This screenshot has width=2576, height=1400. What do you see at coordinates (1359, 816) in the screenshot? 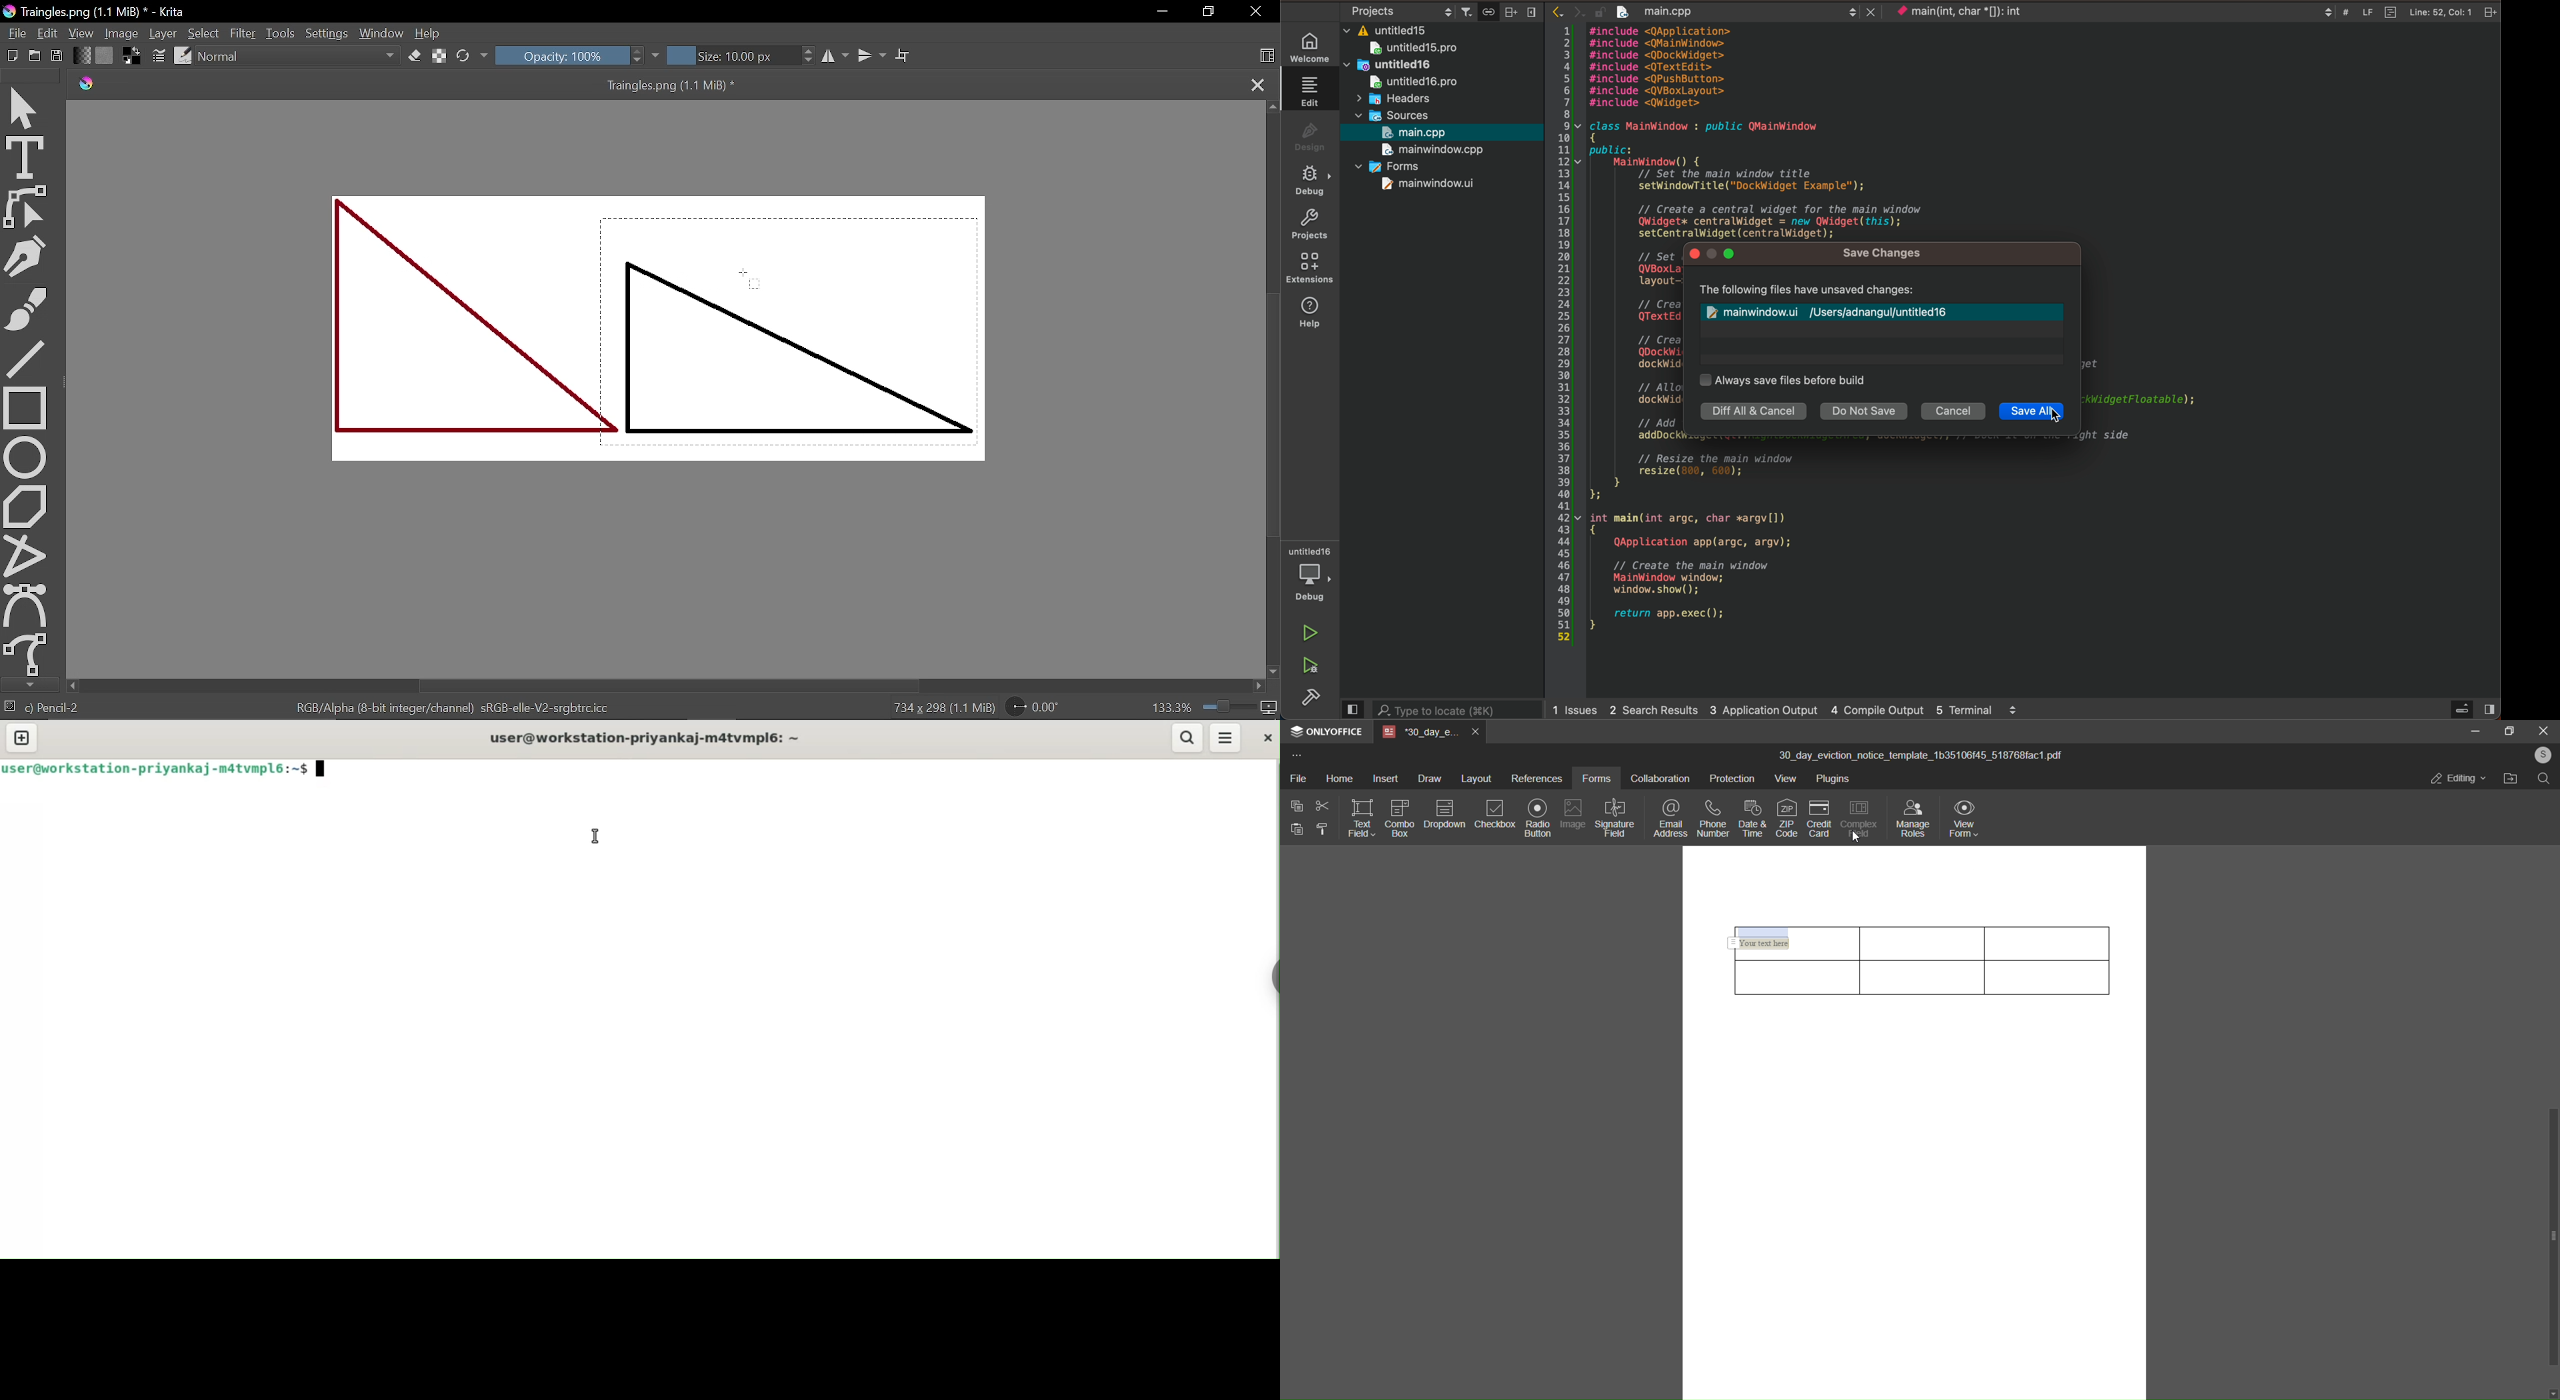
I see `text field` at bounding box center [1359, 816].